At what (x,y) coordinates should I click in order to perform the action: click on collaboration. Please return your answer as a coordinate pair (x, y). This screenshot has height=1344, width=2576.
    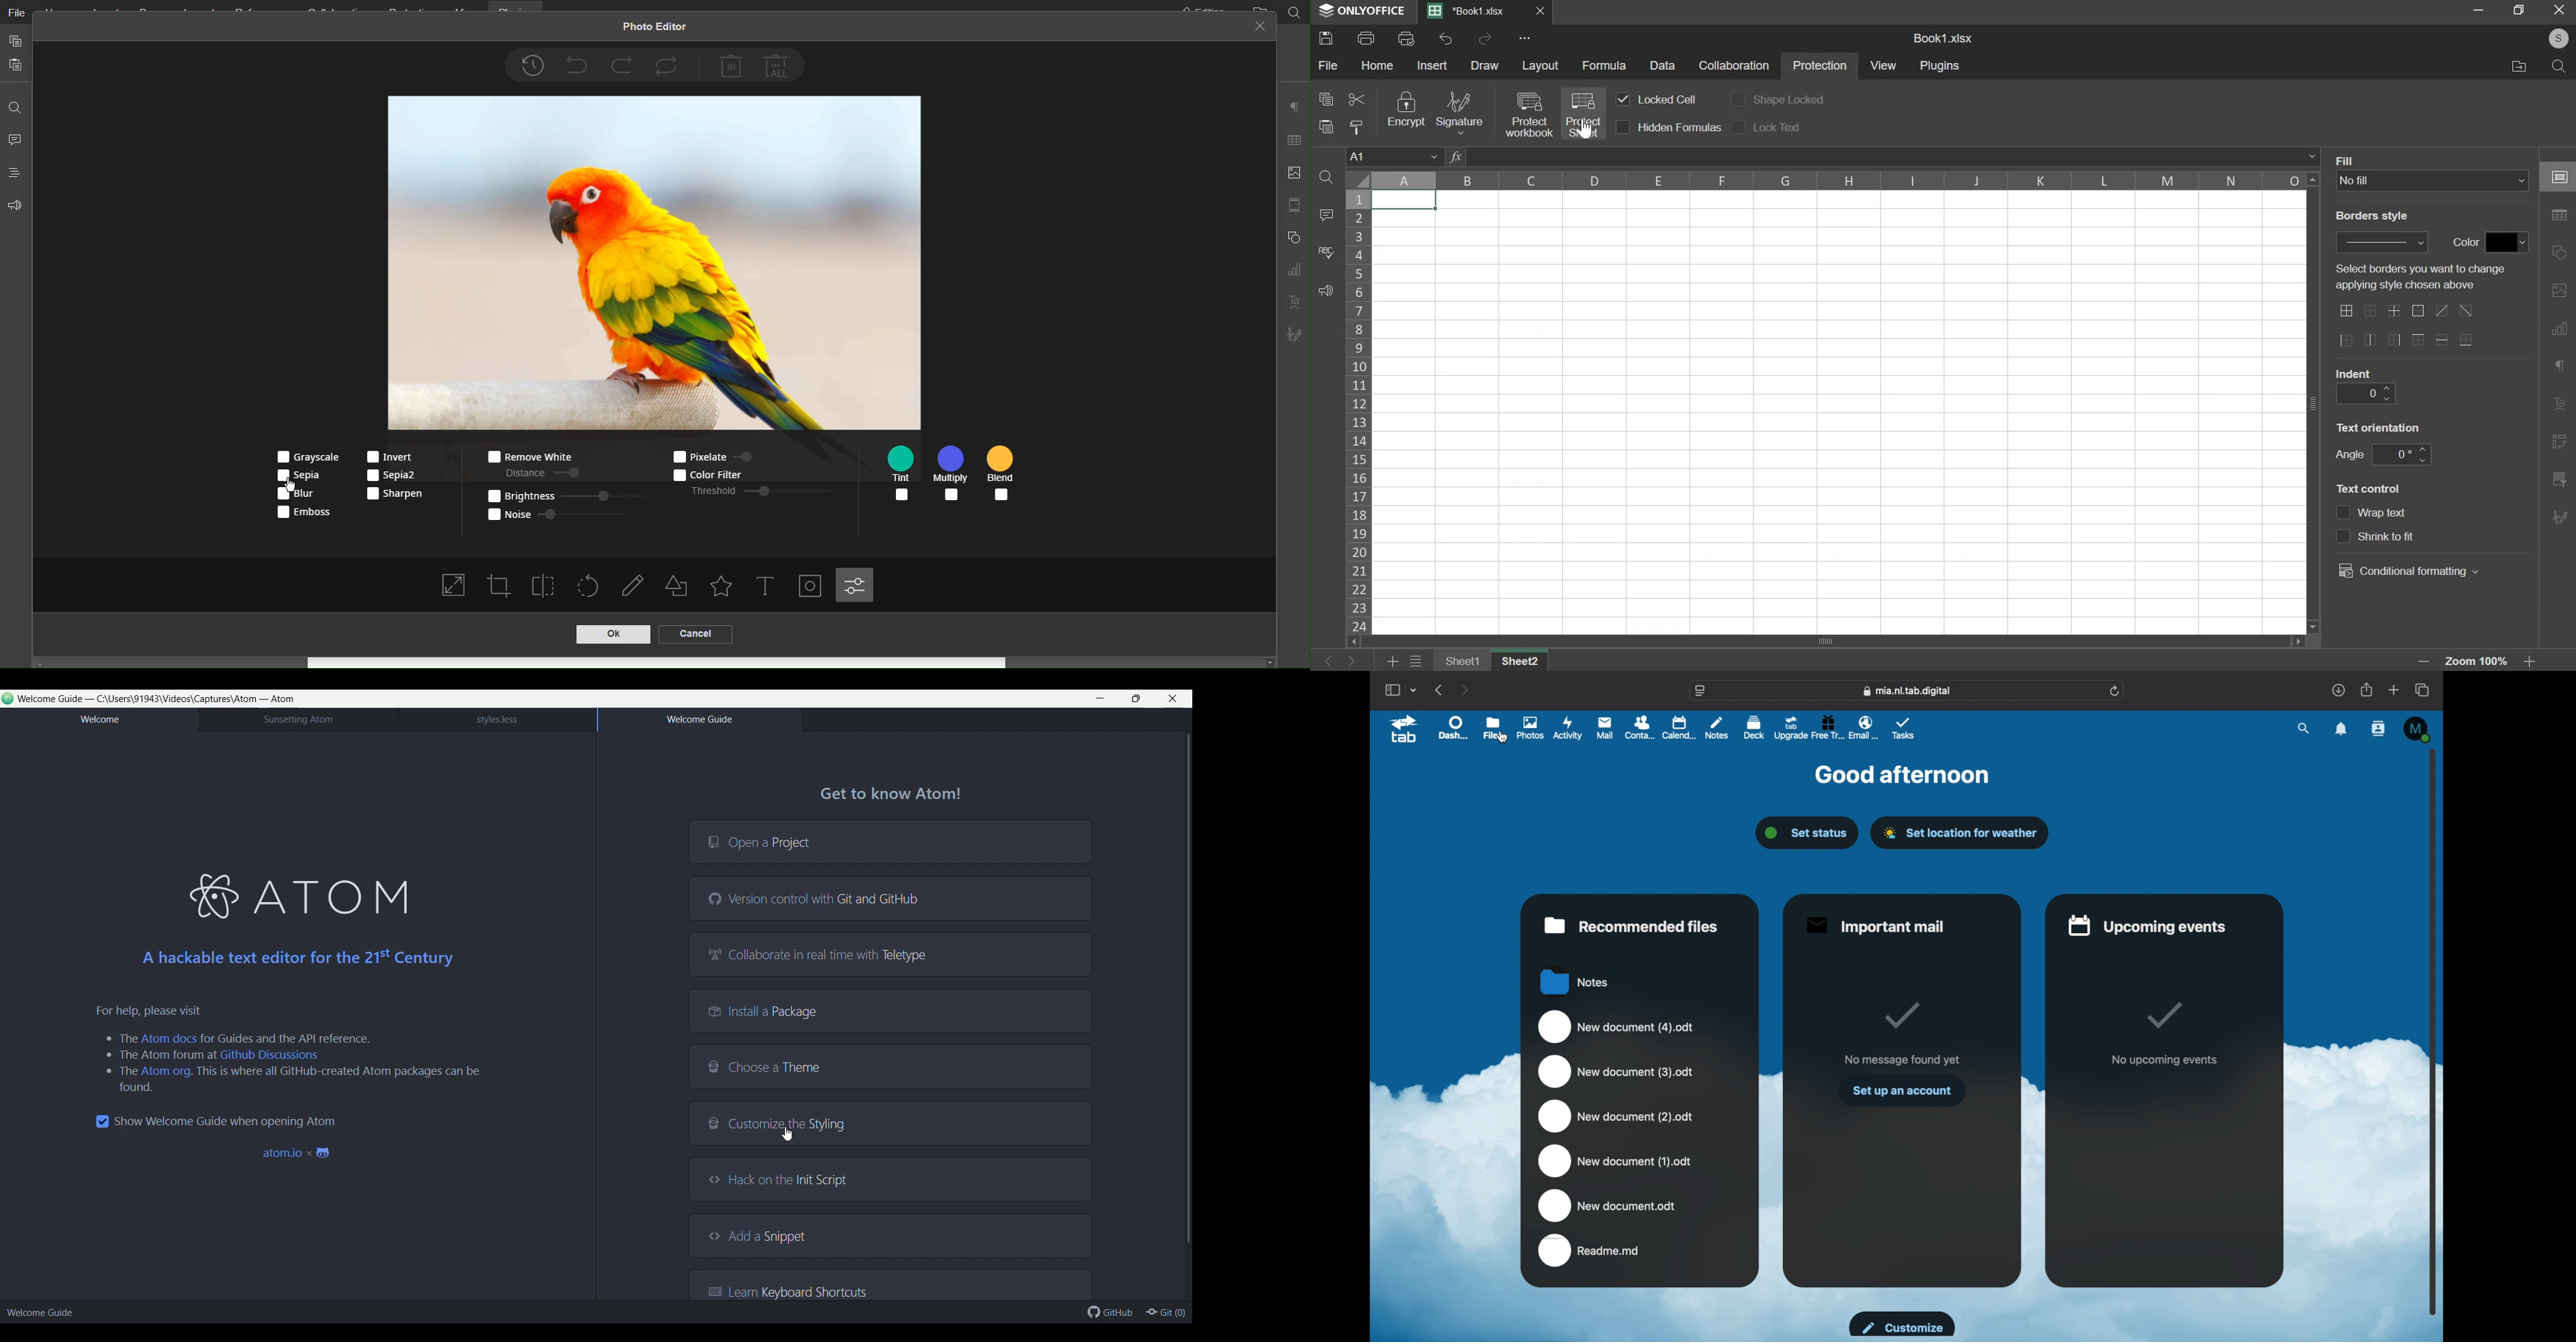
    Looking at the image, I should click on (1735, 66).